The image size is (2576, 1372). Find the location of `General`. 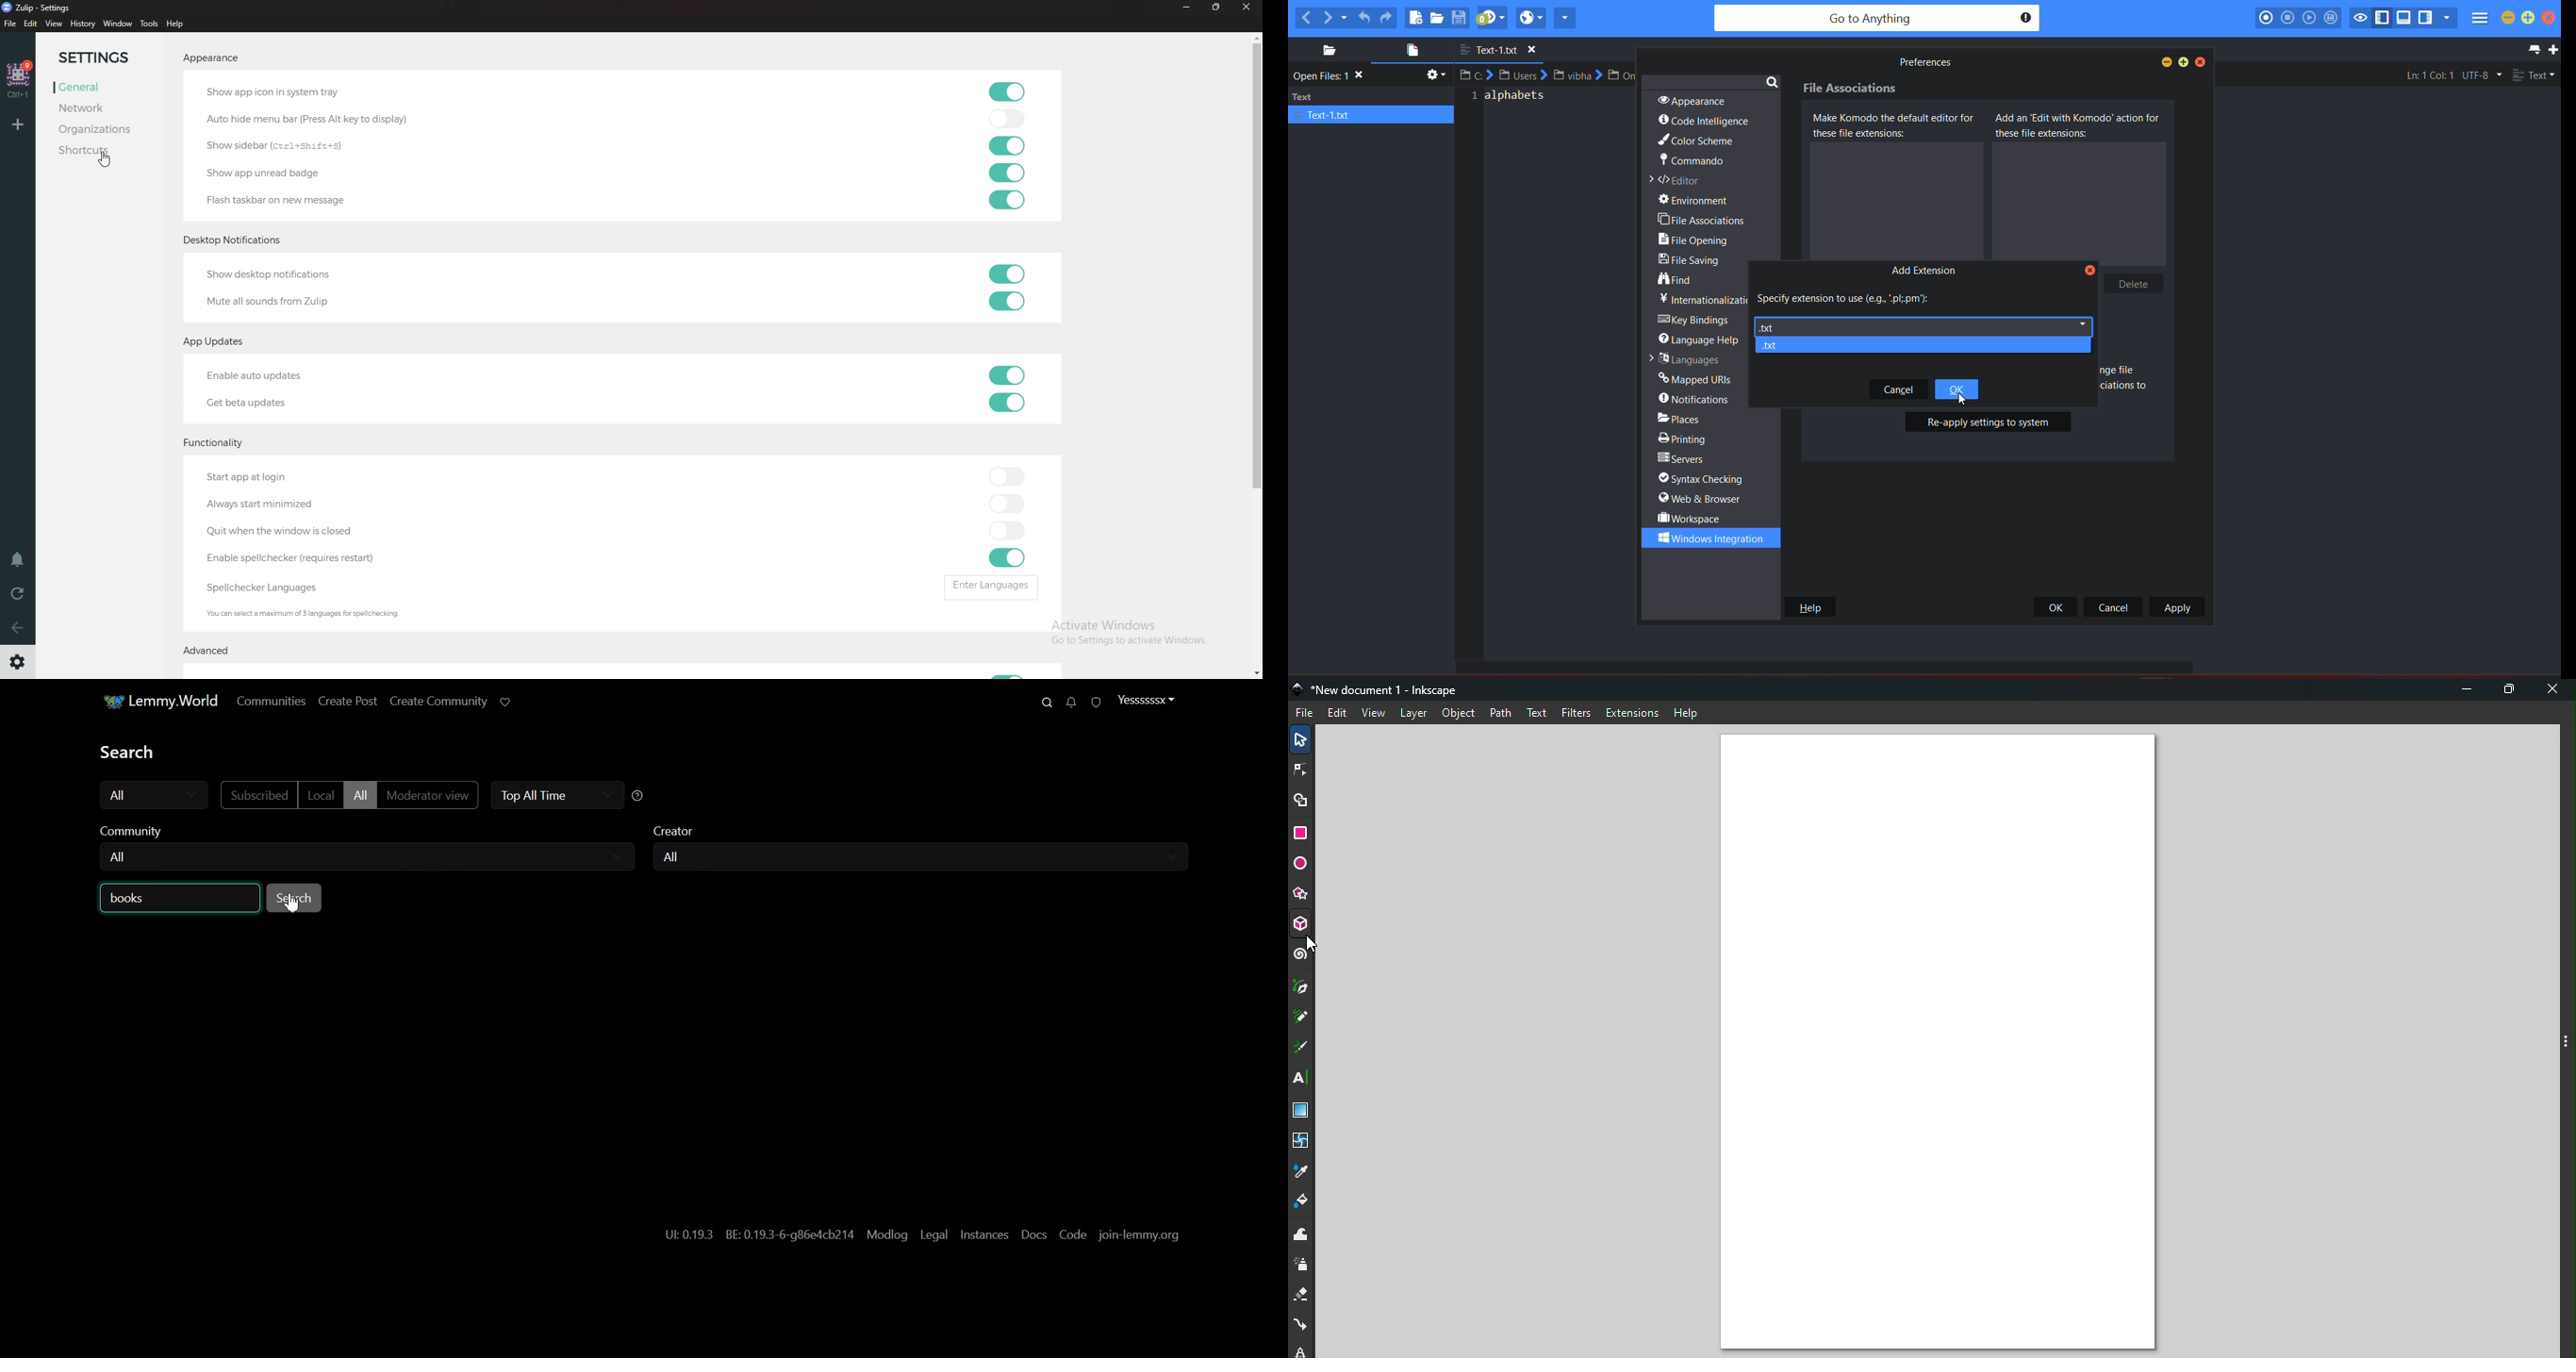

General is located at coordinates (105, 86).